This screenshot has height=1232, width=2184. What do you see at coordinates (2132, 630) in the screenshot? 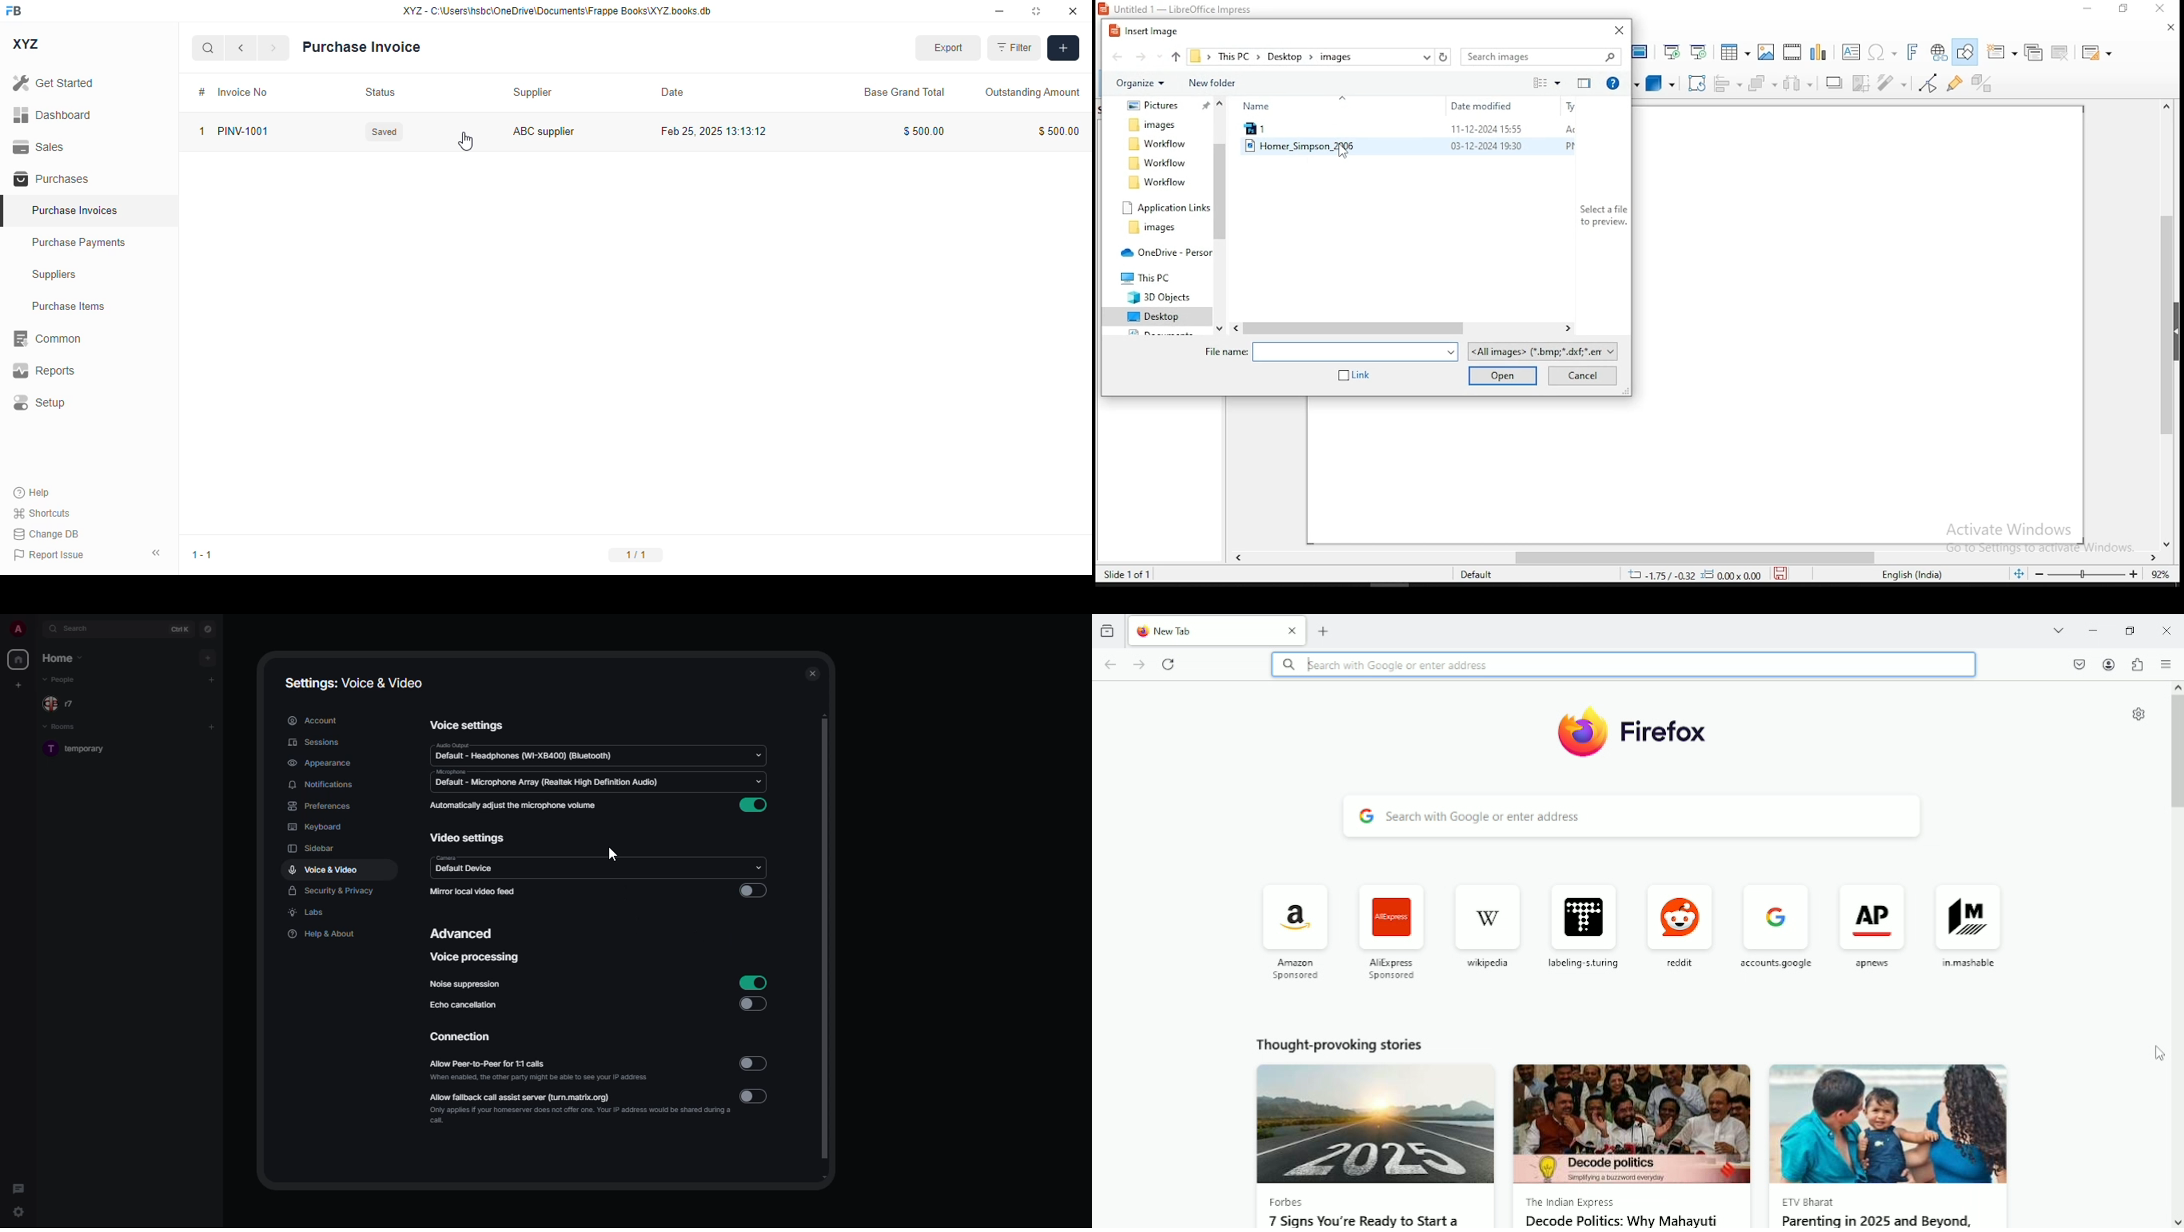
I see `restore down` at bounding box center [2132, 630].